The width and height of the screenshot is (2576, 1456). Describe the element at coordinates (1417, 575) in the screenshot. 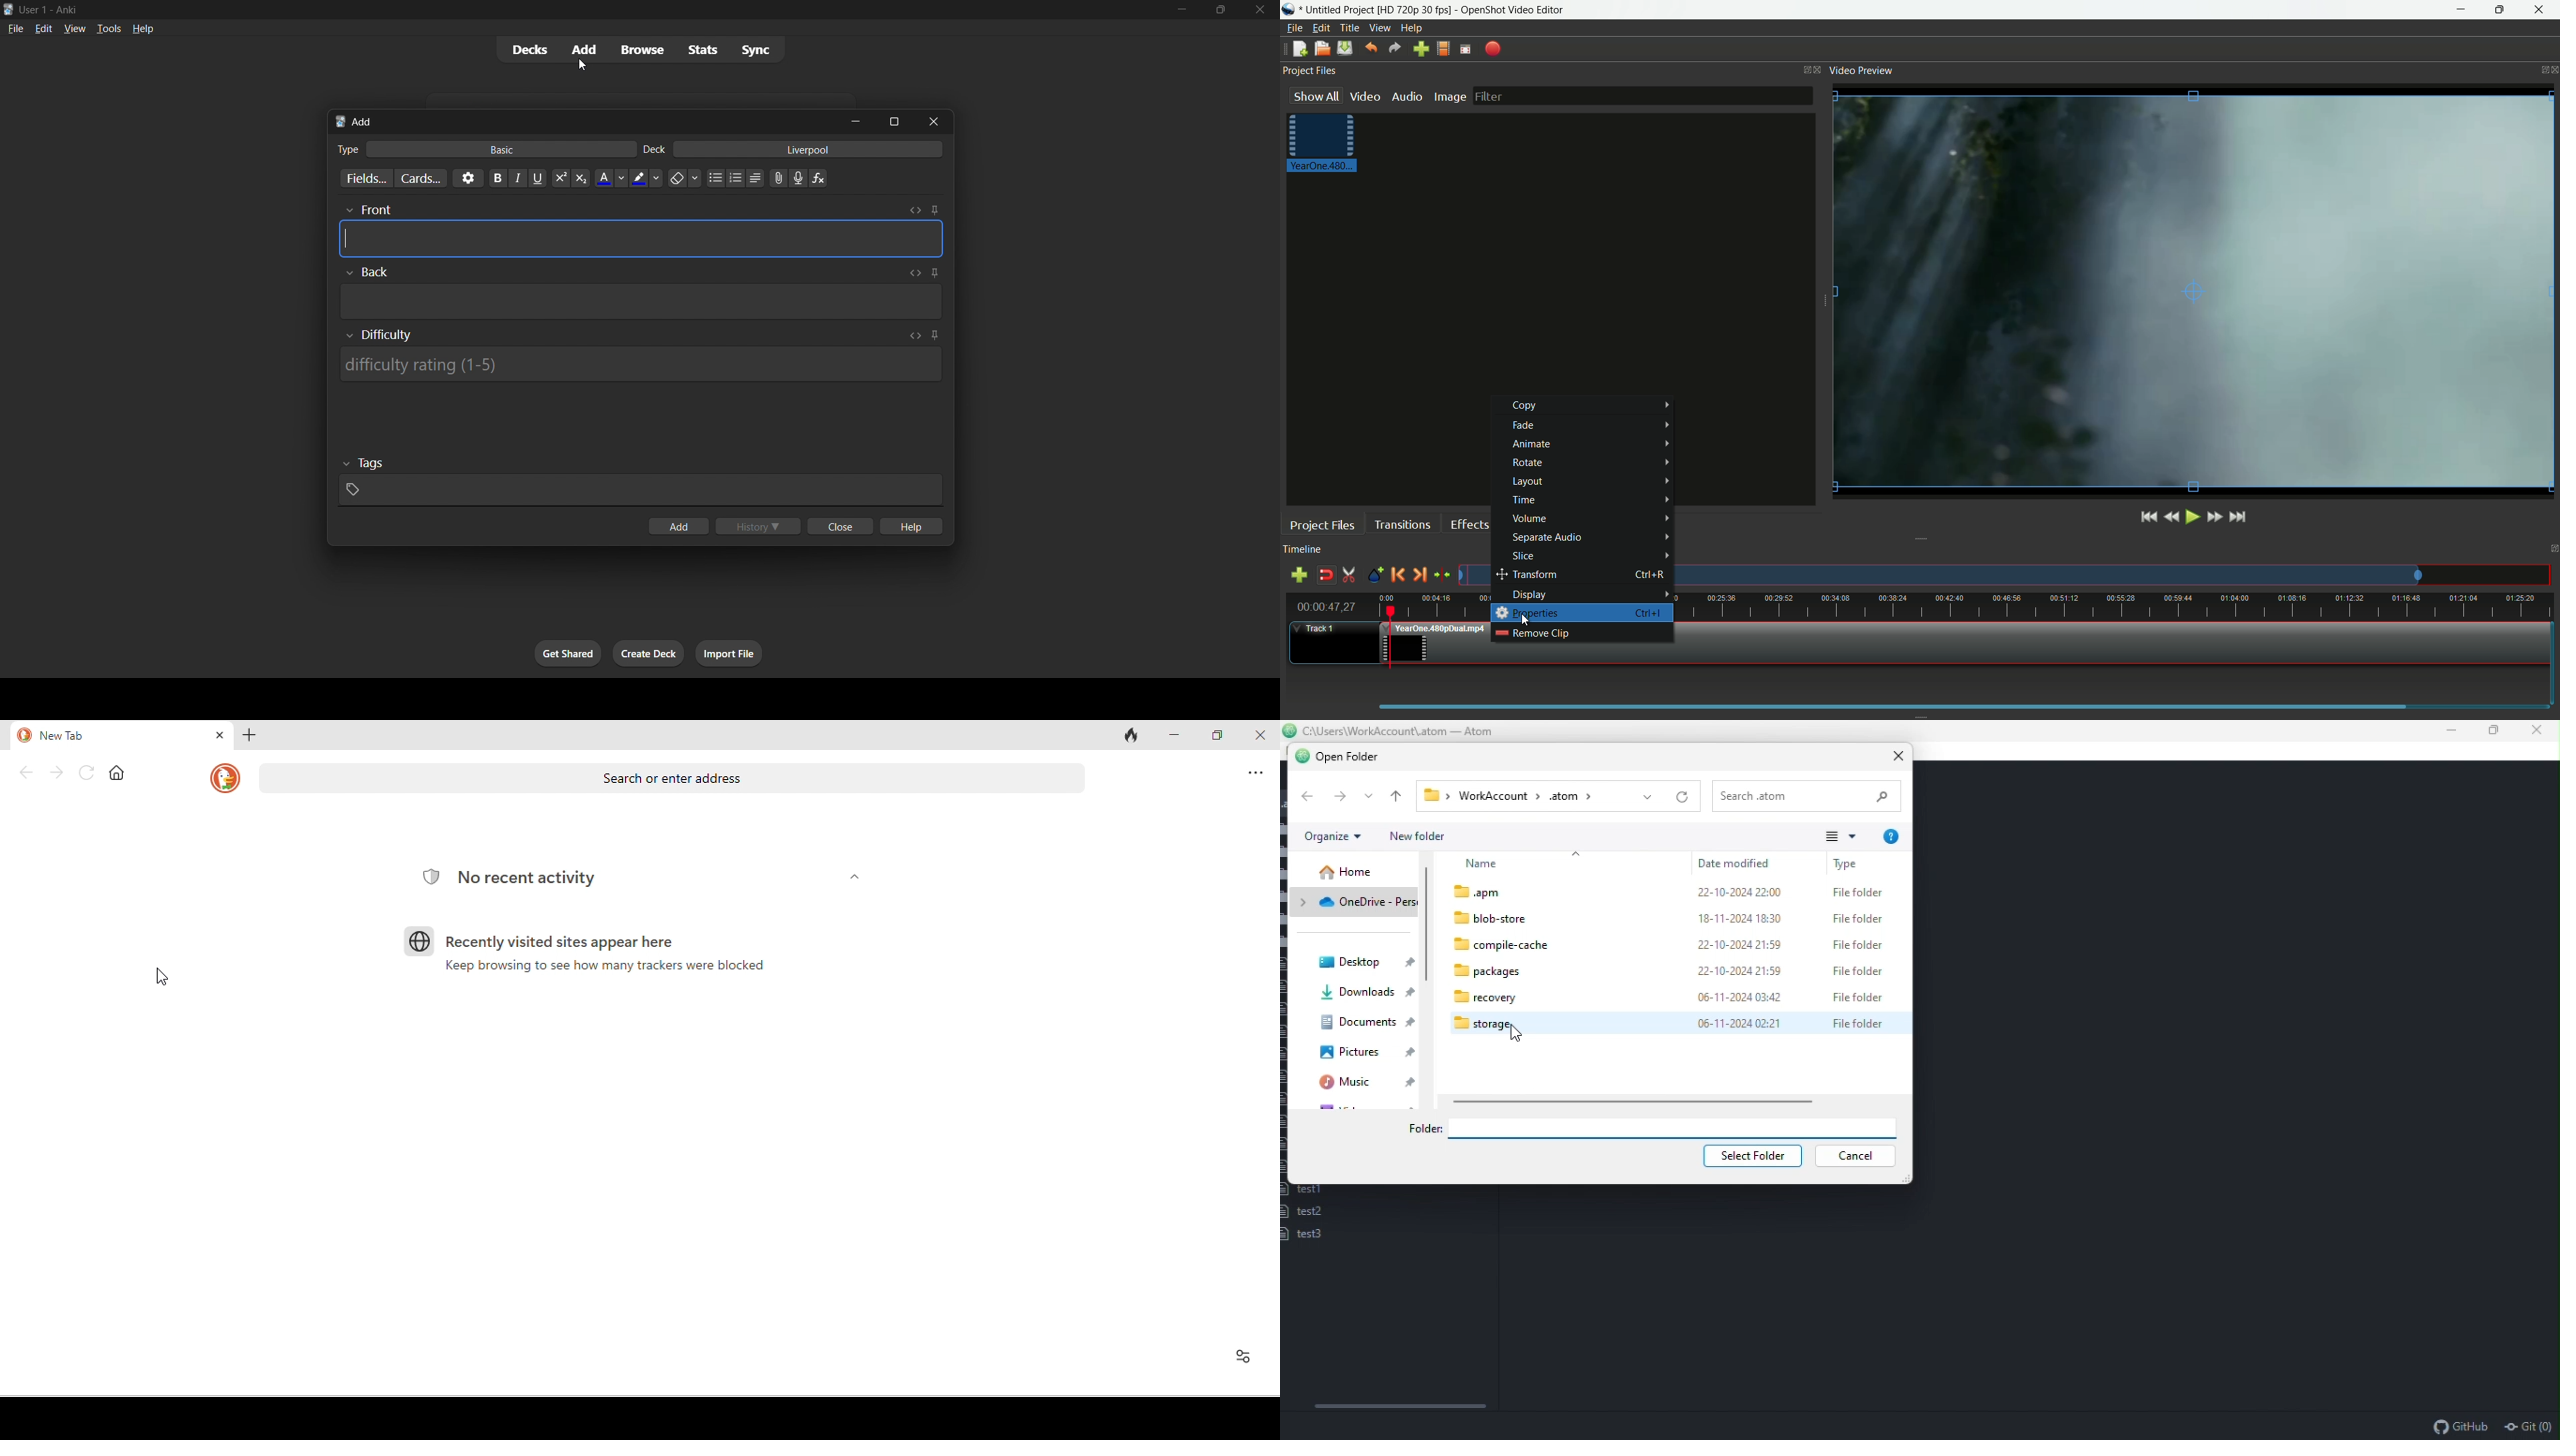

I see `next marker` at that location.